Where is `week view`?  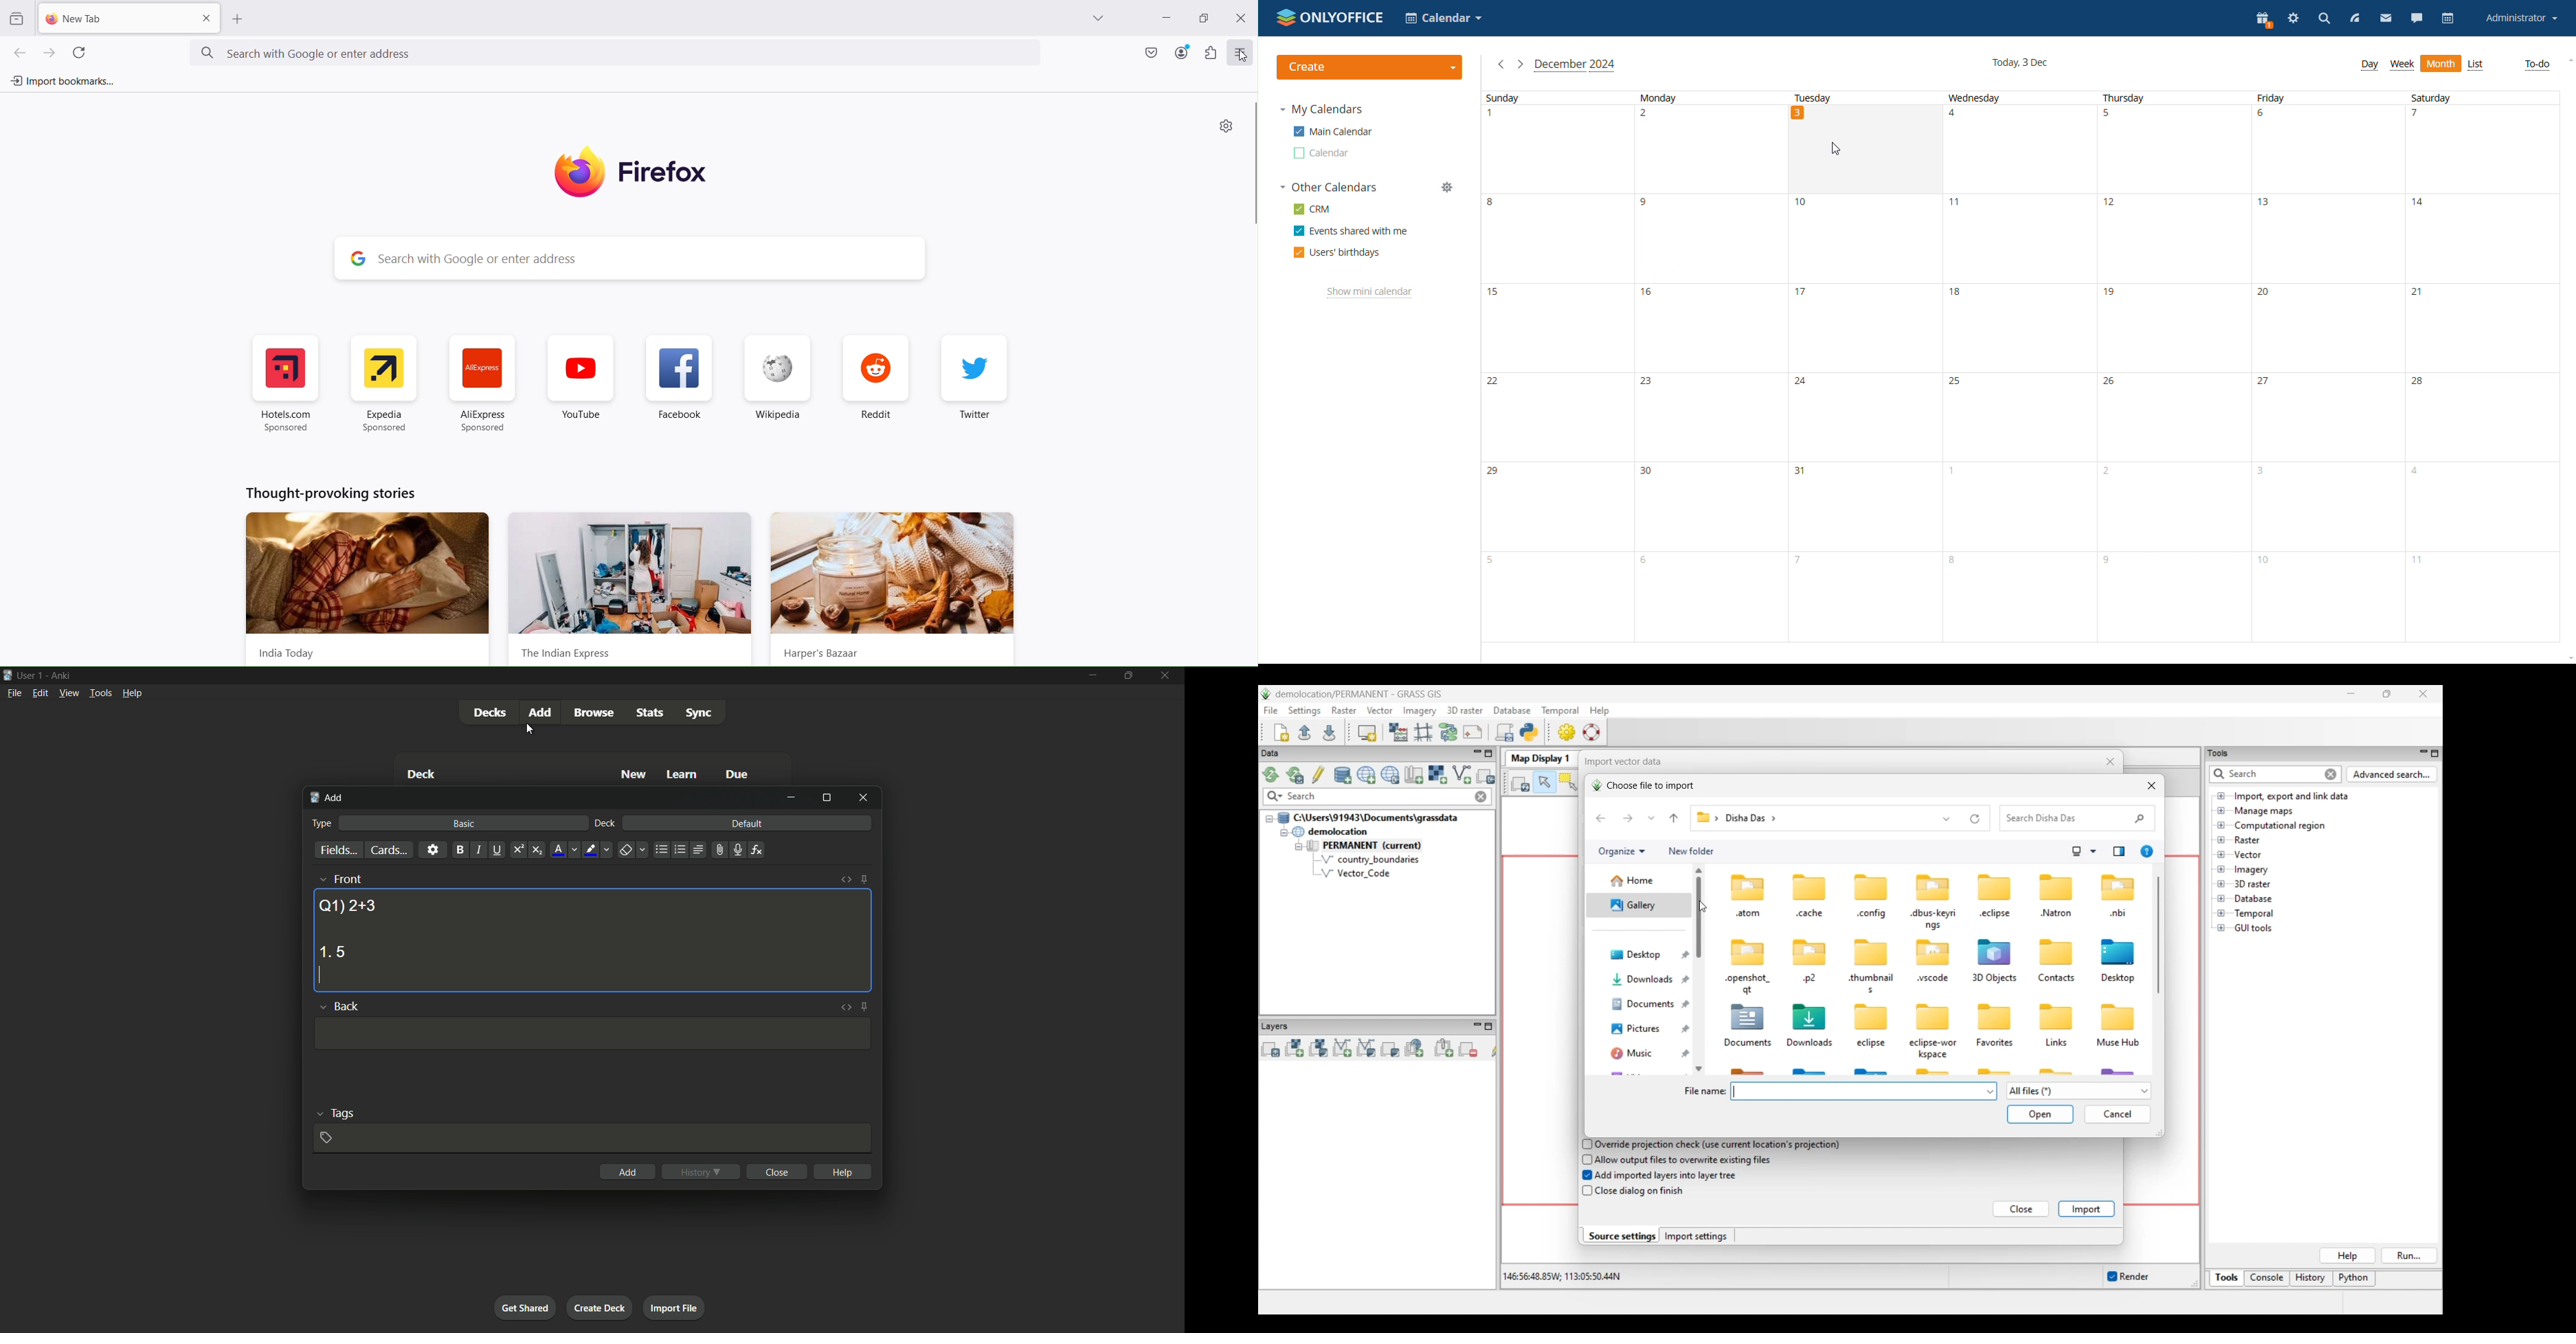 week view is located at coordinates (2402, 65).